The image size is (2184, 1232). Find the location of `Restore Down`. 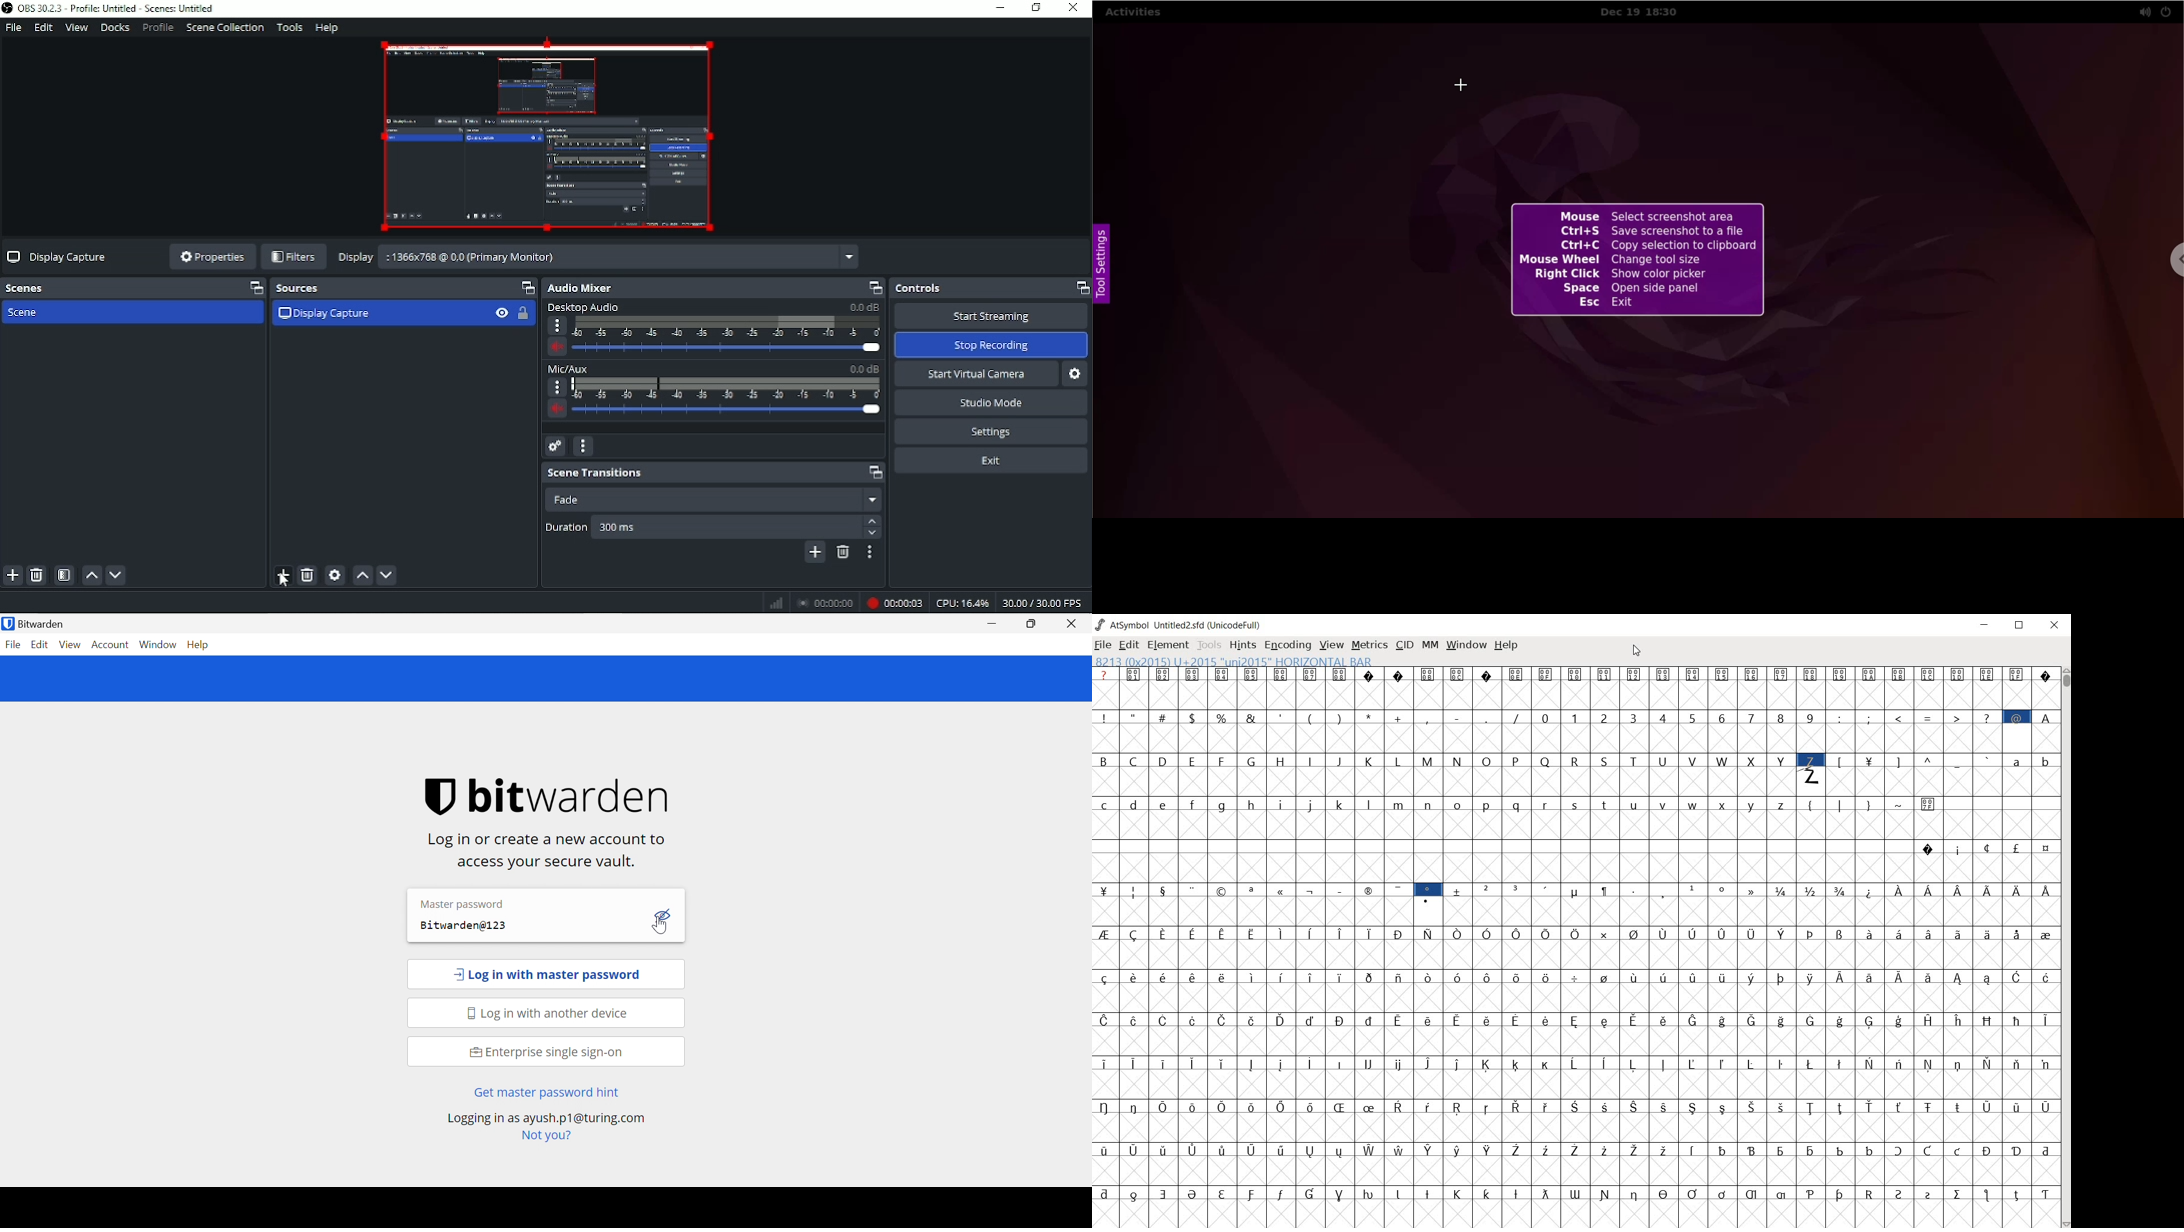

Restore Down is located at coordinates (1030, 624).